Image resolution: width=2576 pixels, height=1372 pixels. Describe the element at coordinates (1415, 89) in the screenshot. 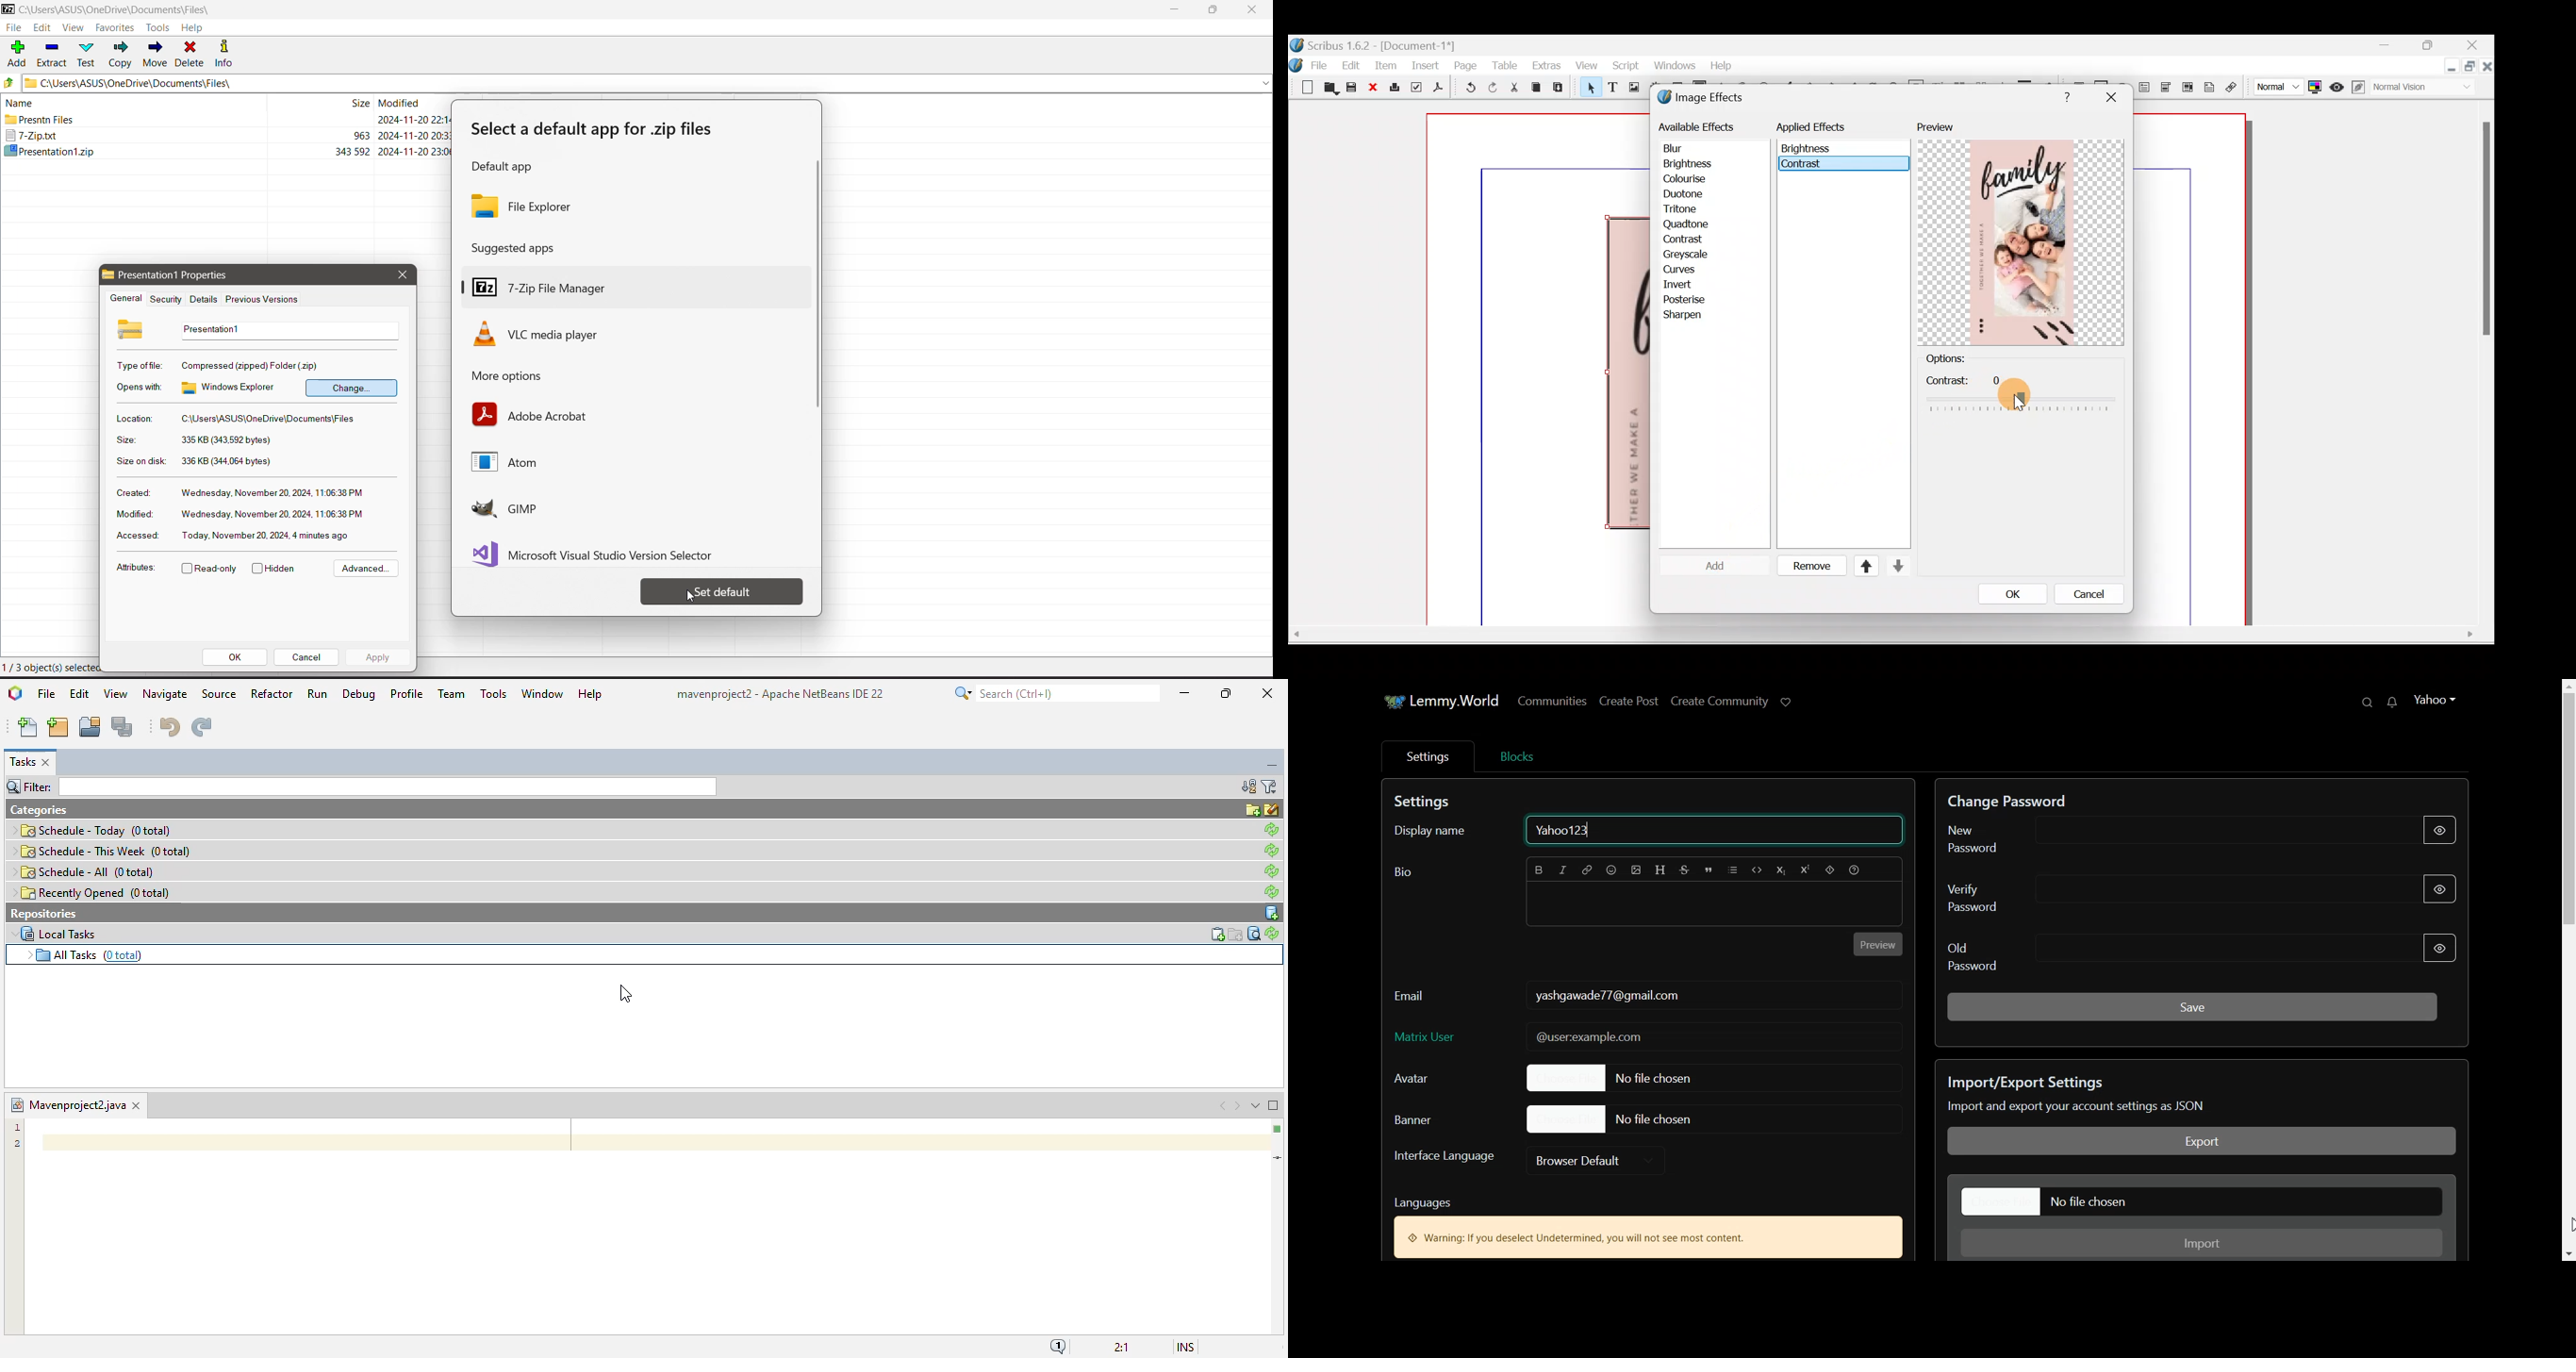

I see `Preflight verifier` at that location.